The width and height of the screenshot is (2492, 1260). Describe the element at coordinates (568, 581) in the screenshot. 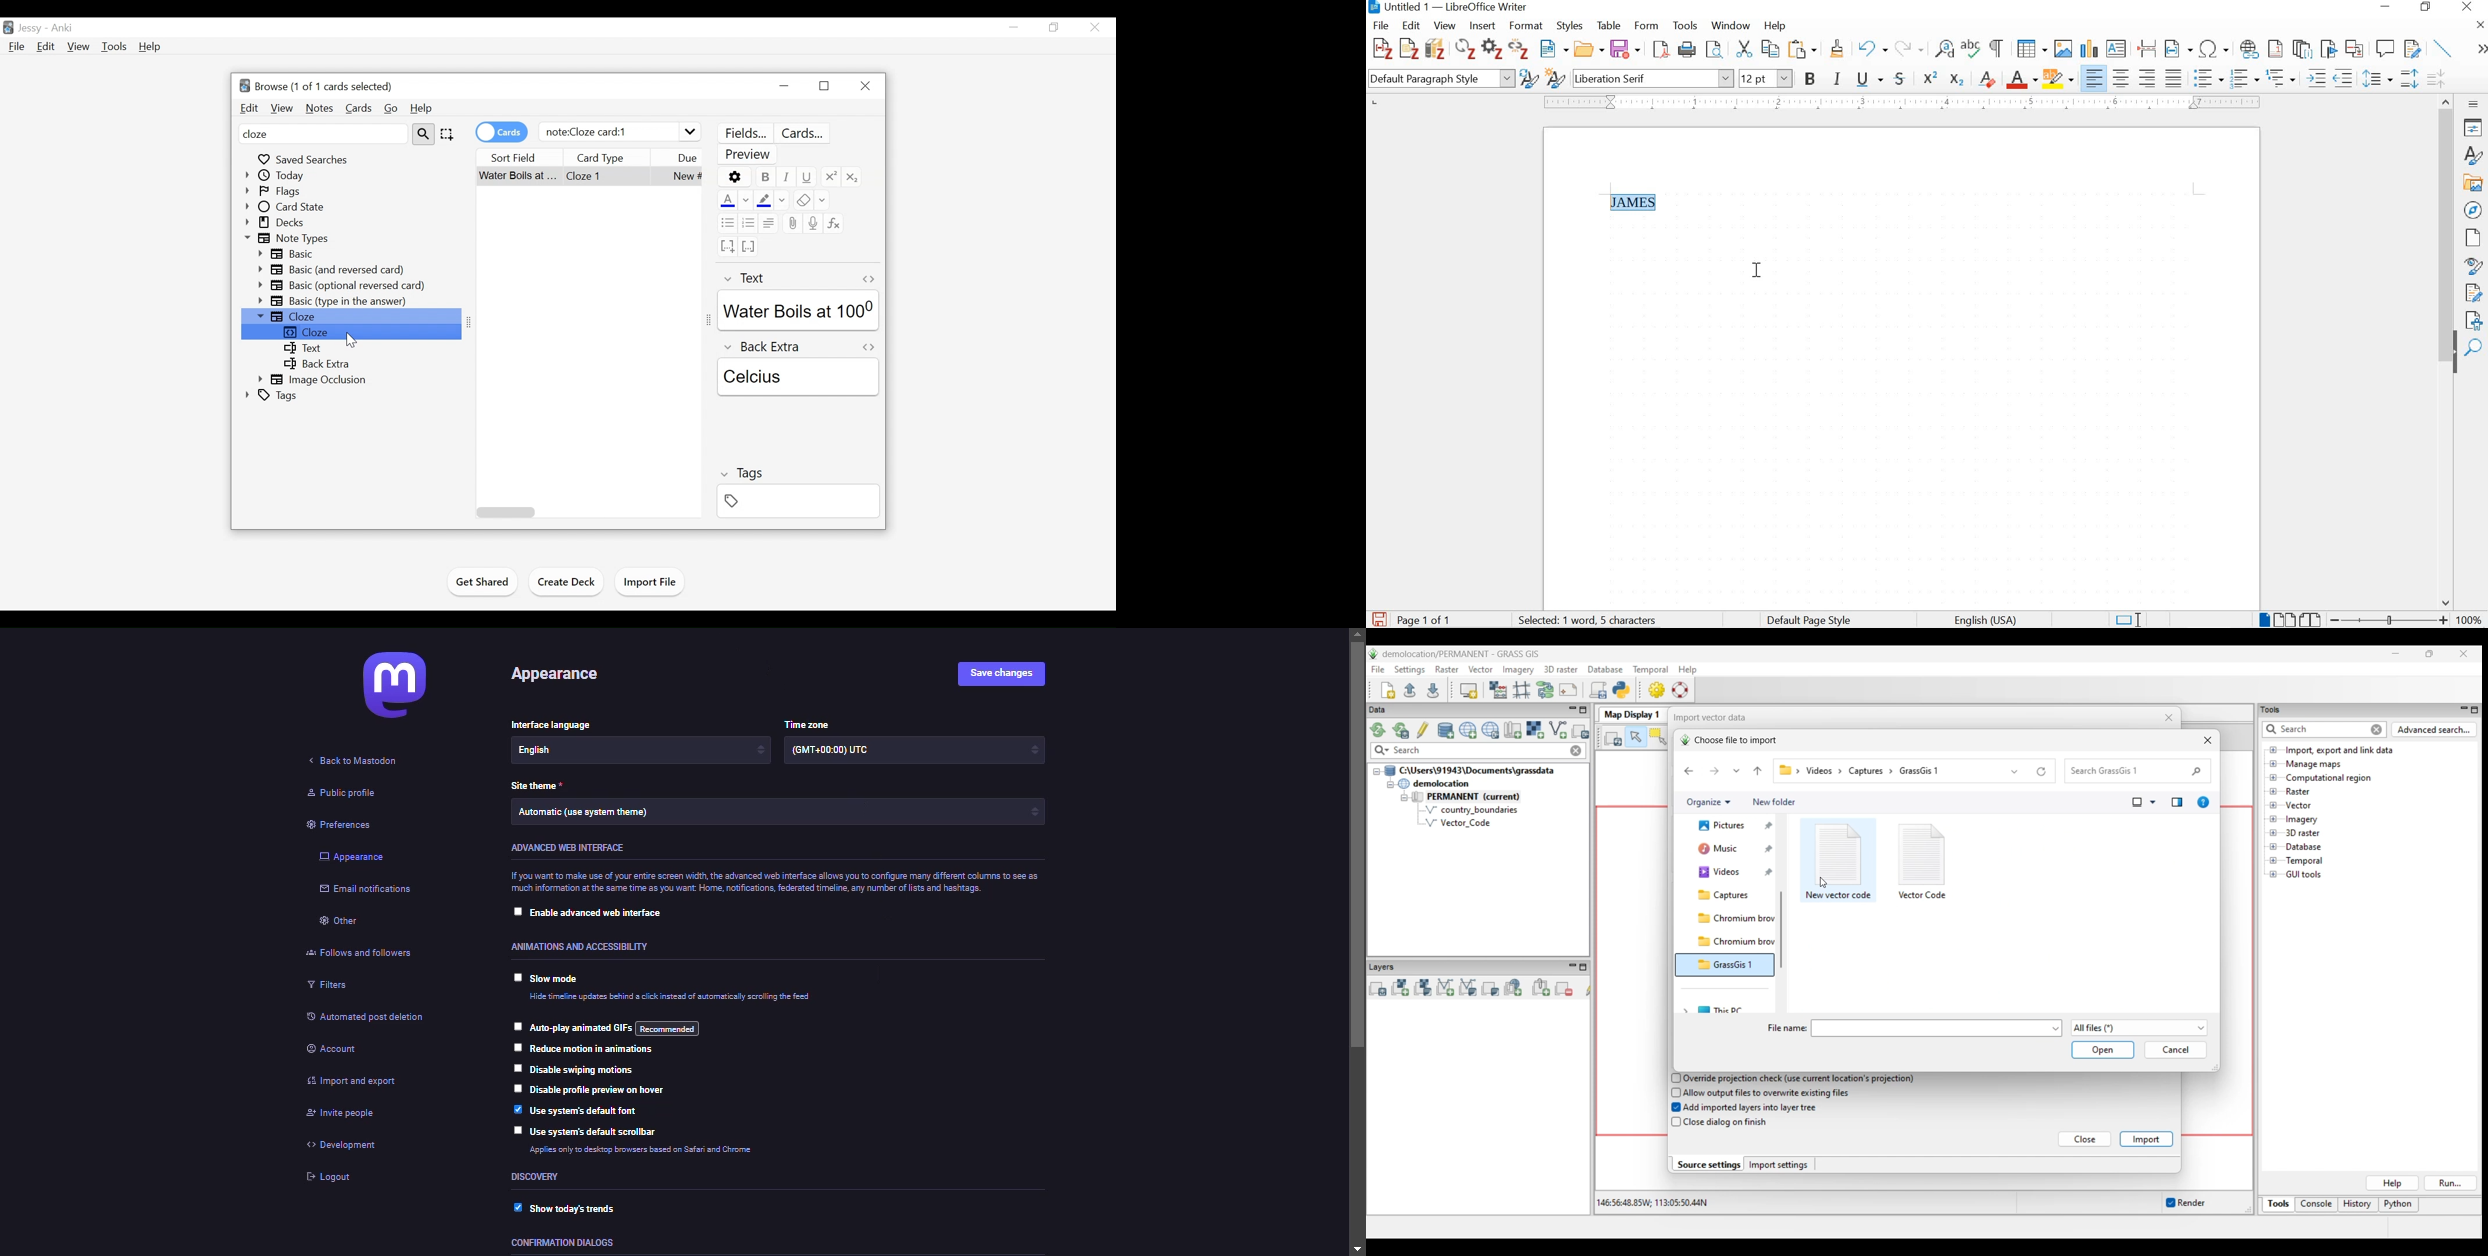

I see `Create Deck` at that location.